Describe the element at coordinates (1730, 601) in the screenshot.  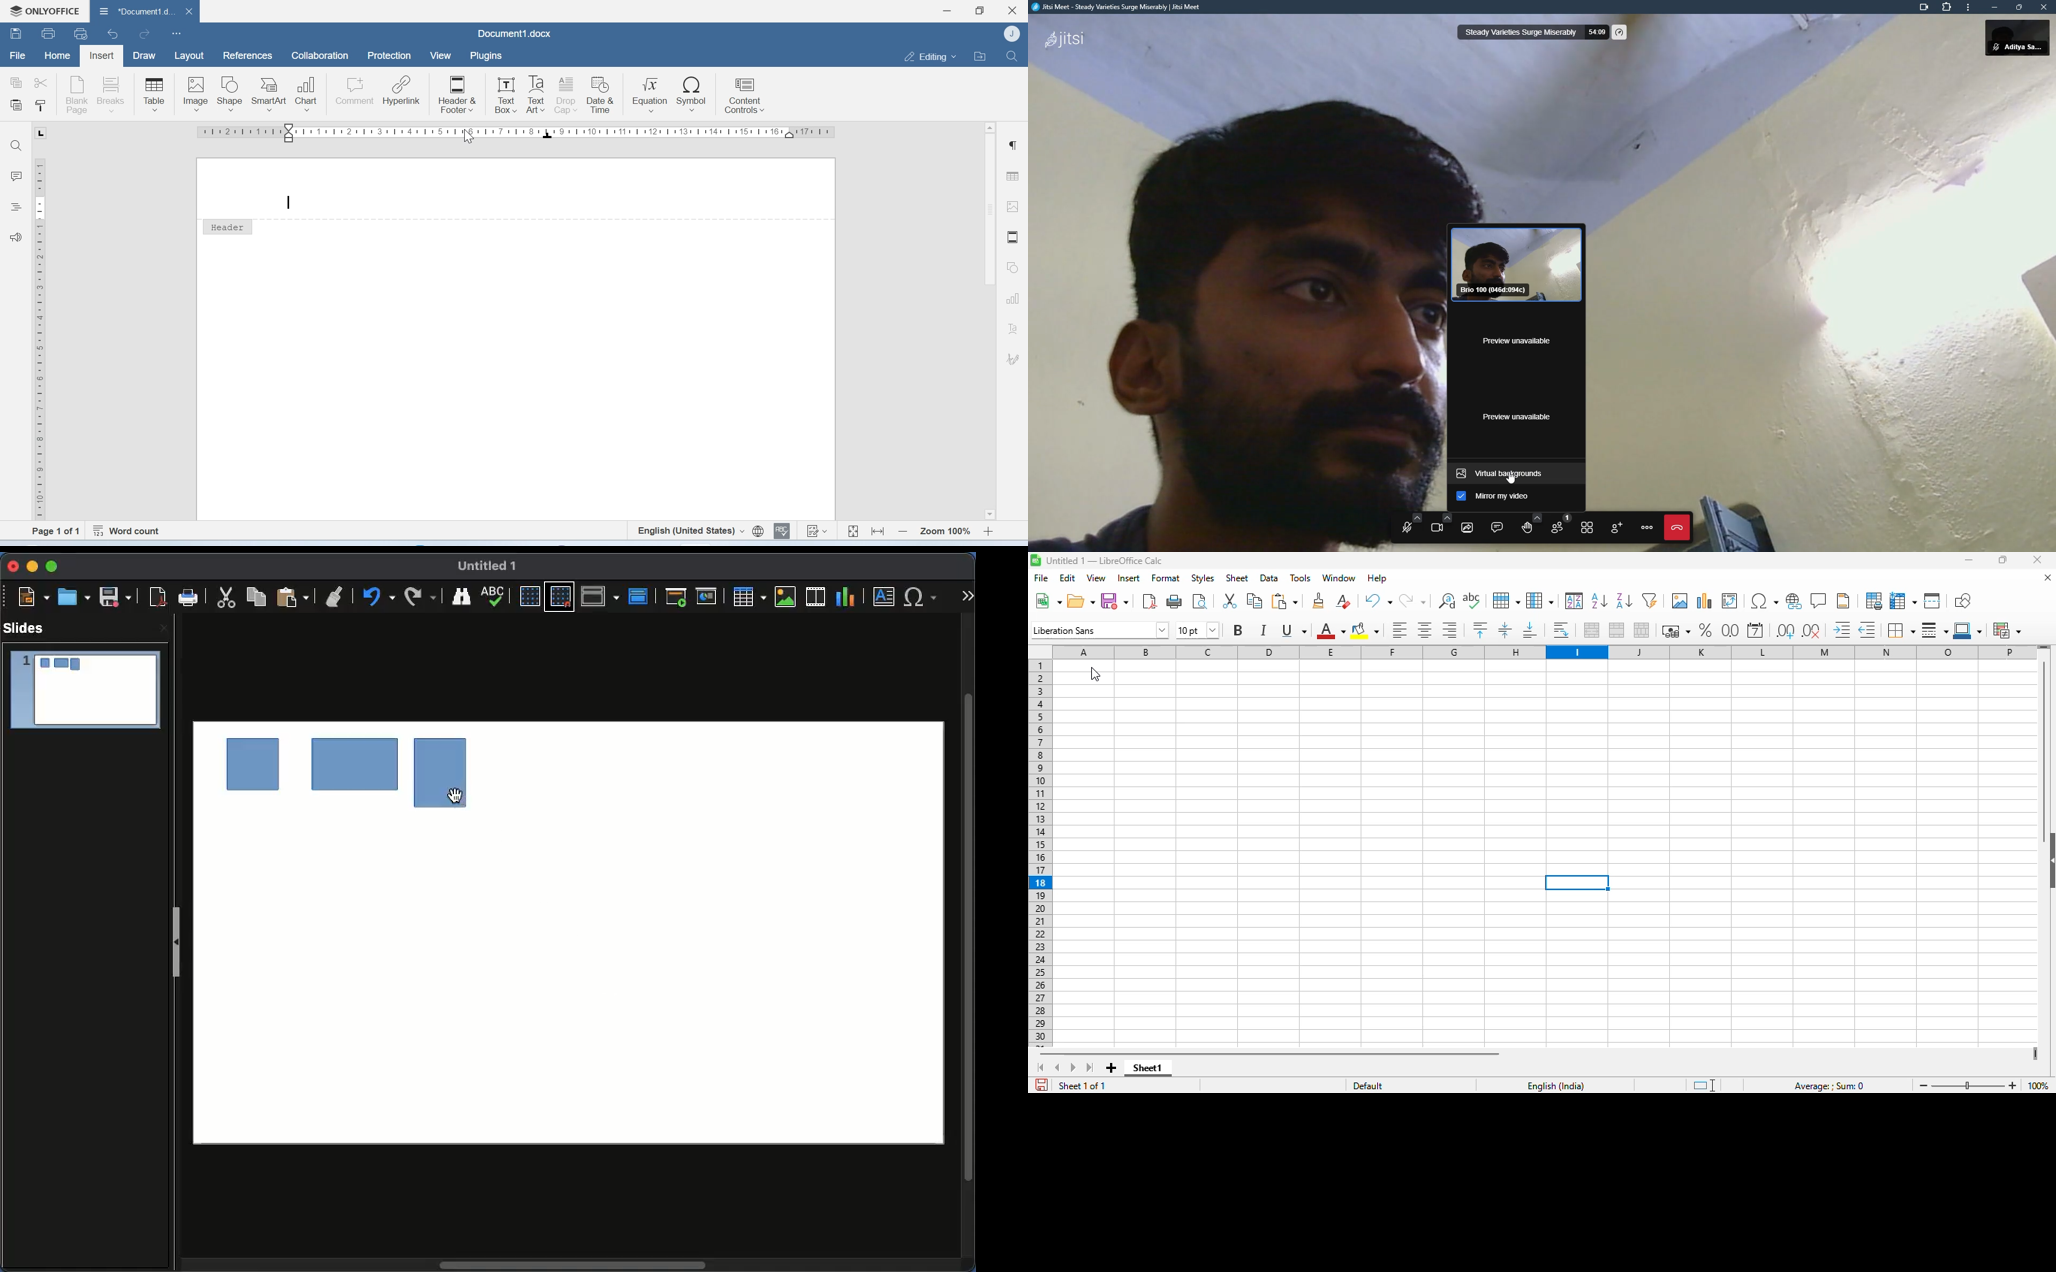
I see `insert or edit pivot table` at that location.